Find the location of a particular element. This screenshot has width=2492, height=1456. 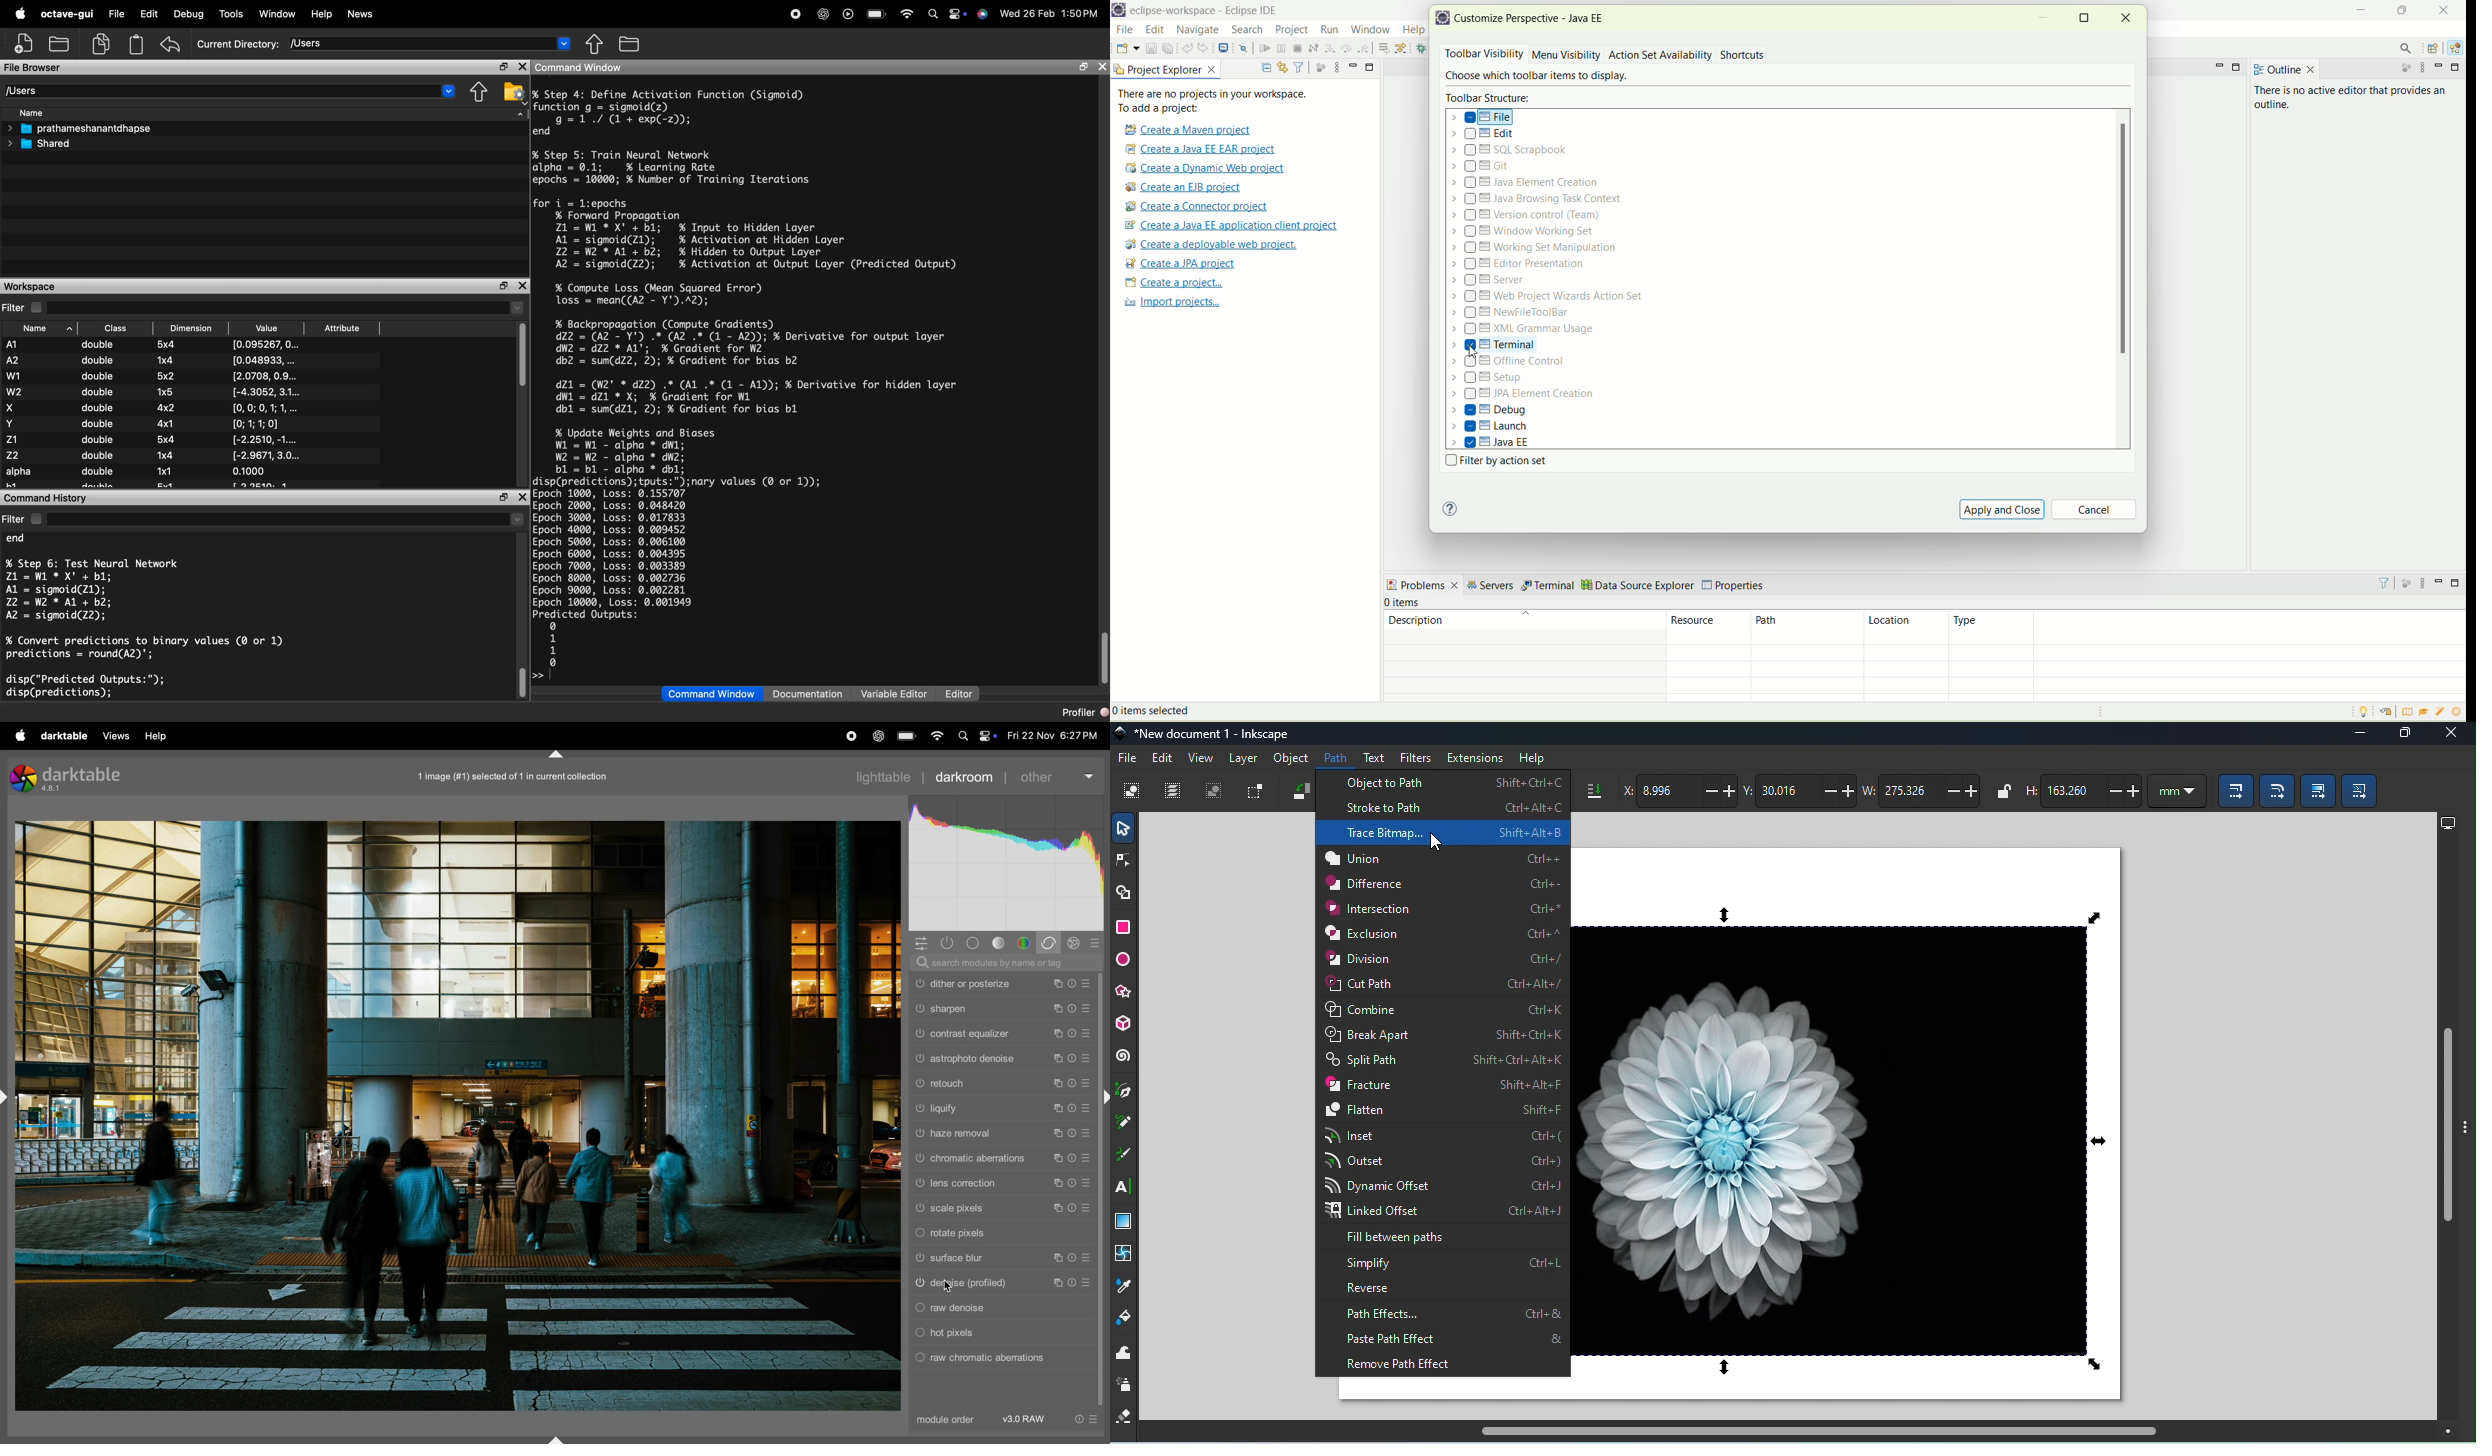

create a EJB project is located at coordinates (1187, 188).